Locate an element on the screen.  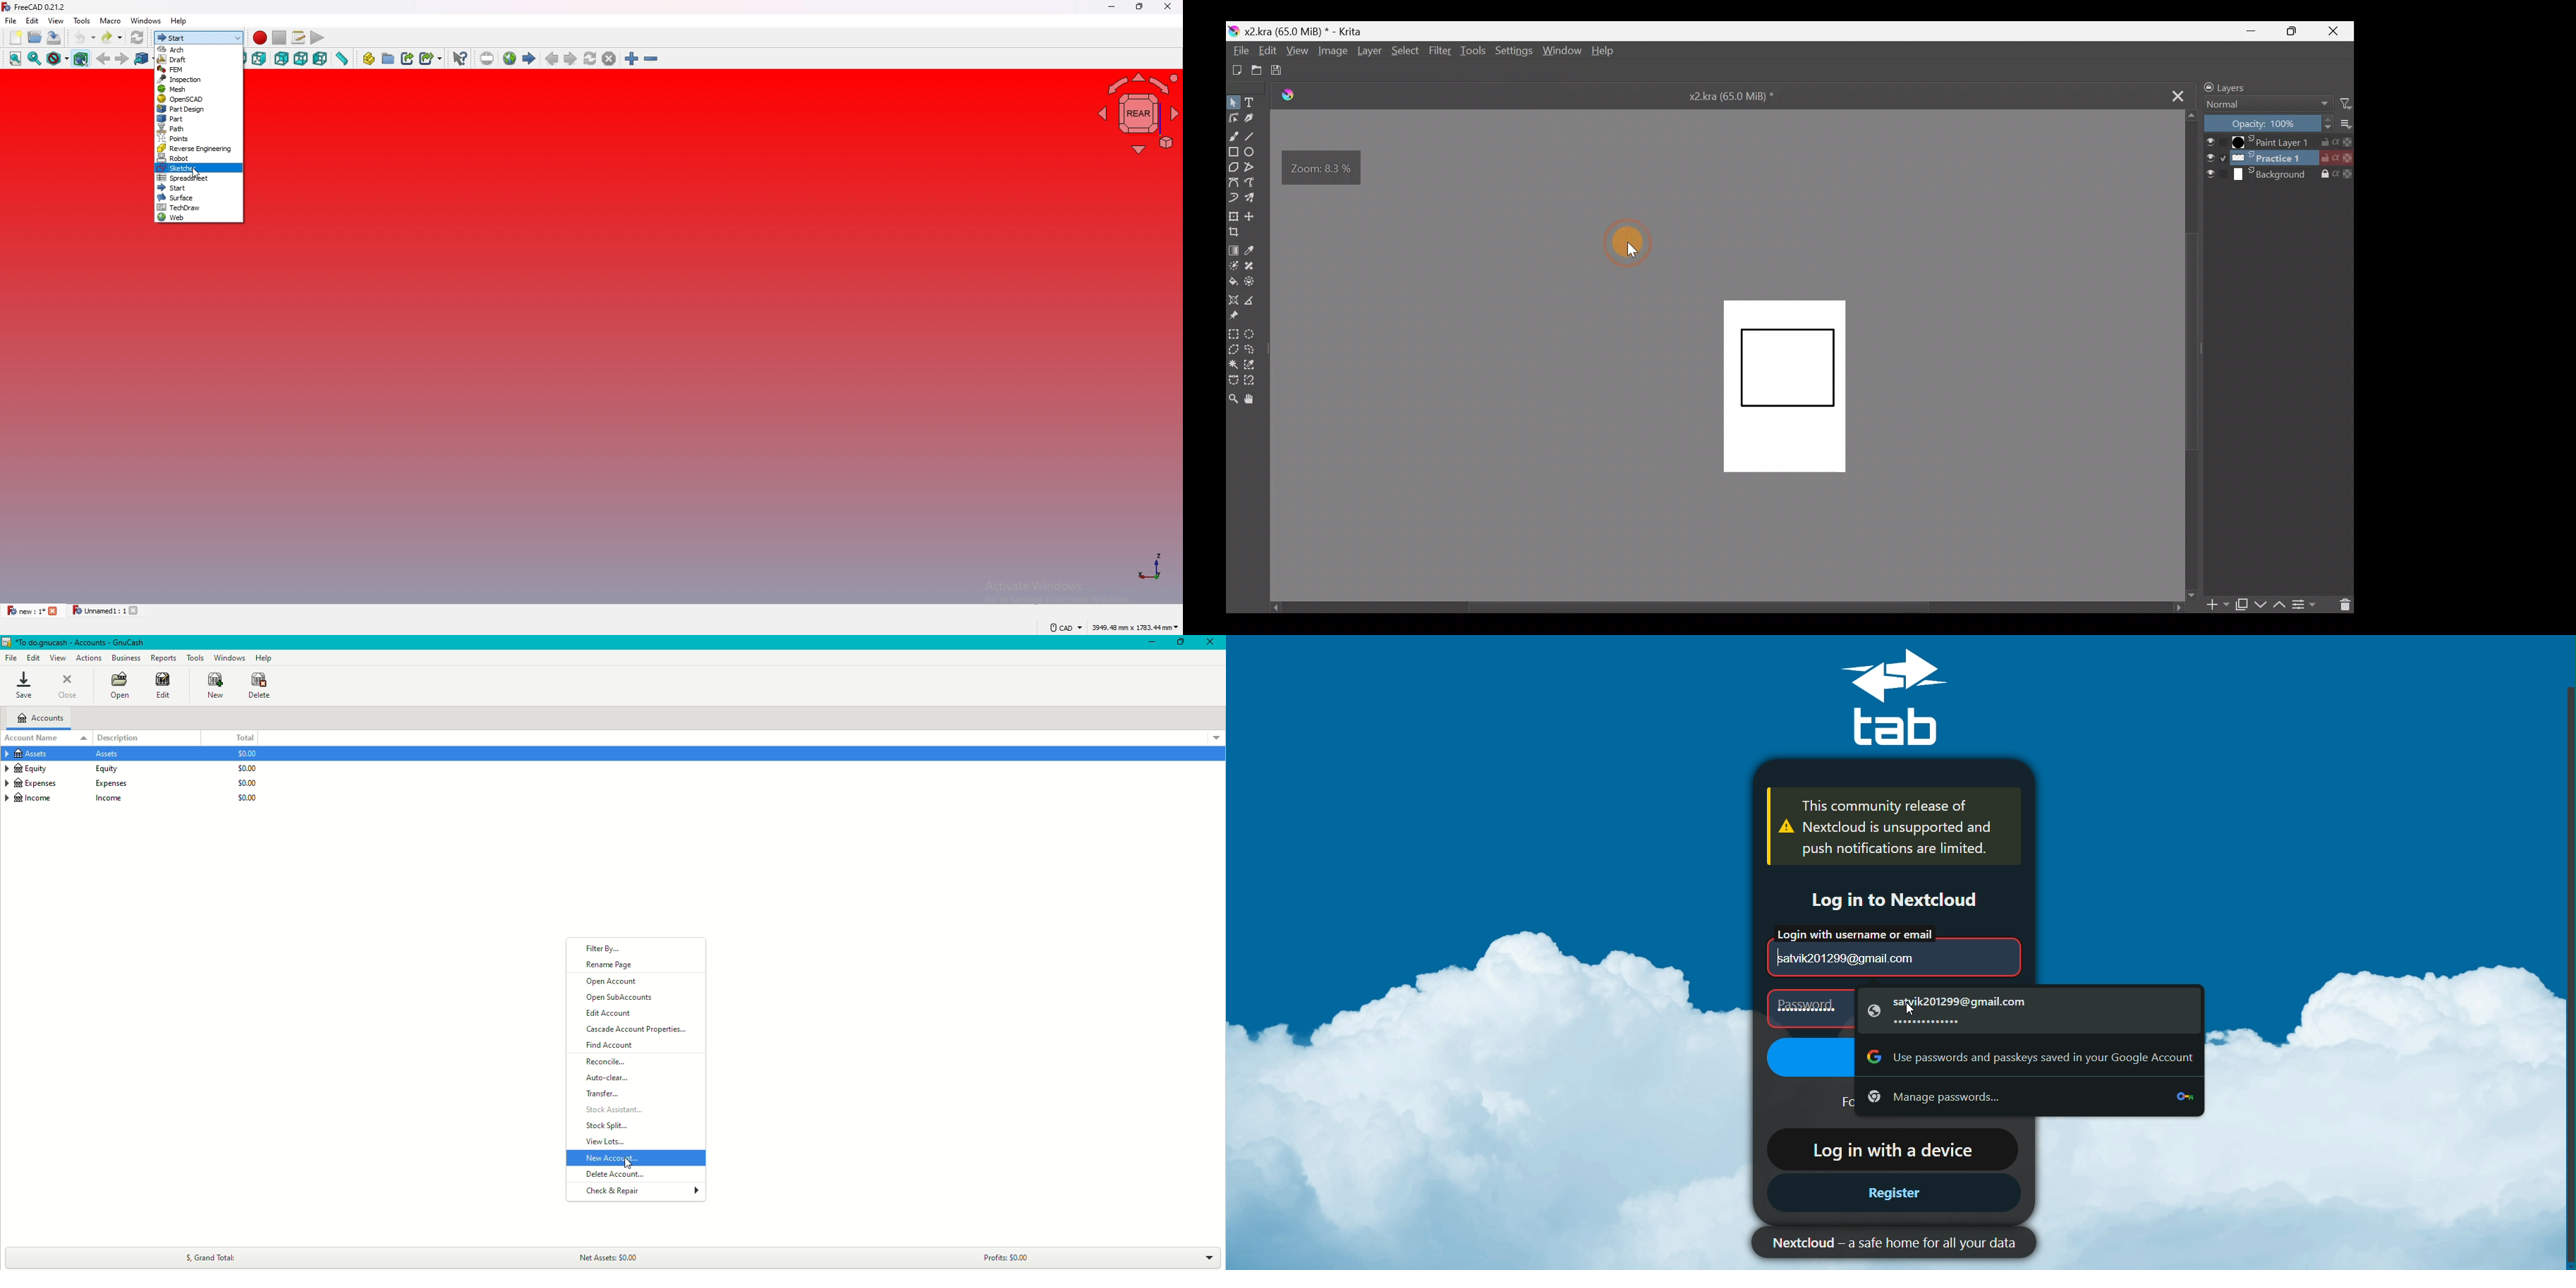
open is located at coordinates (35, 37).